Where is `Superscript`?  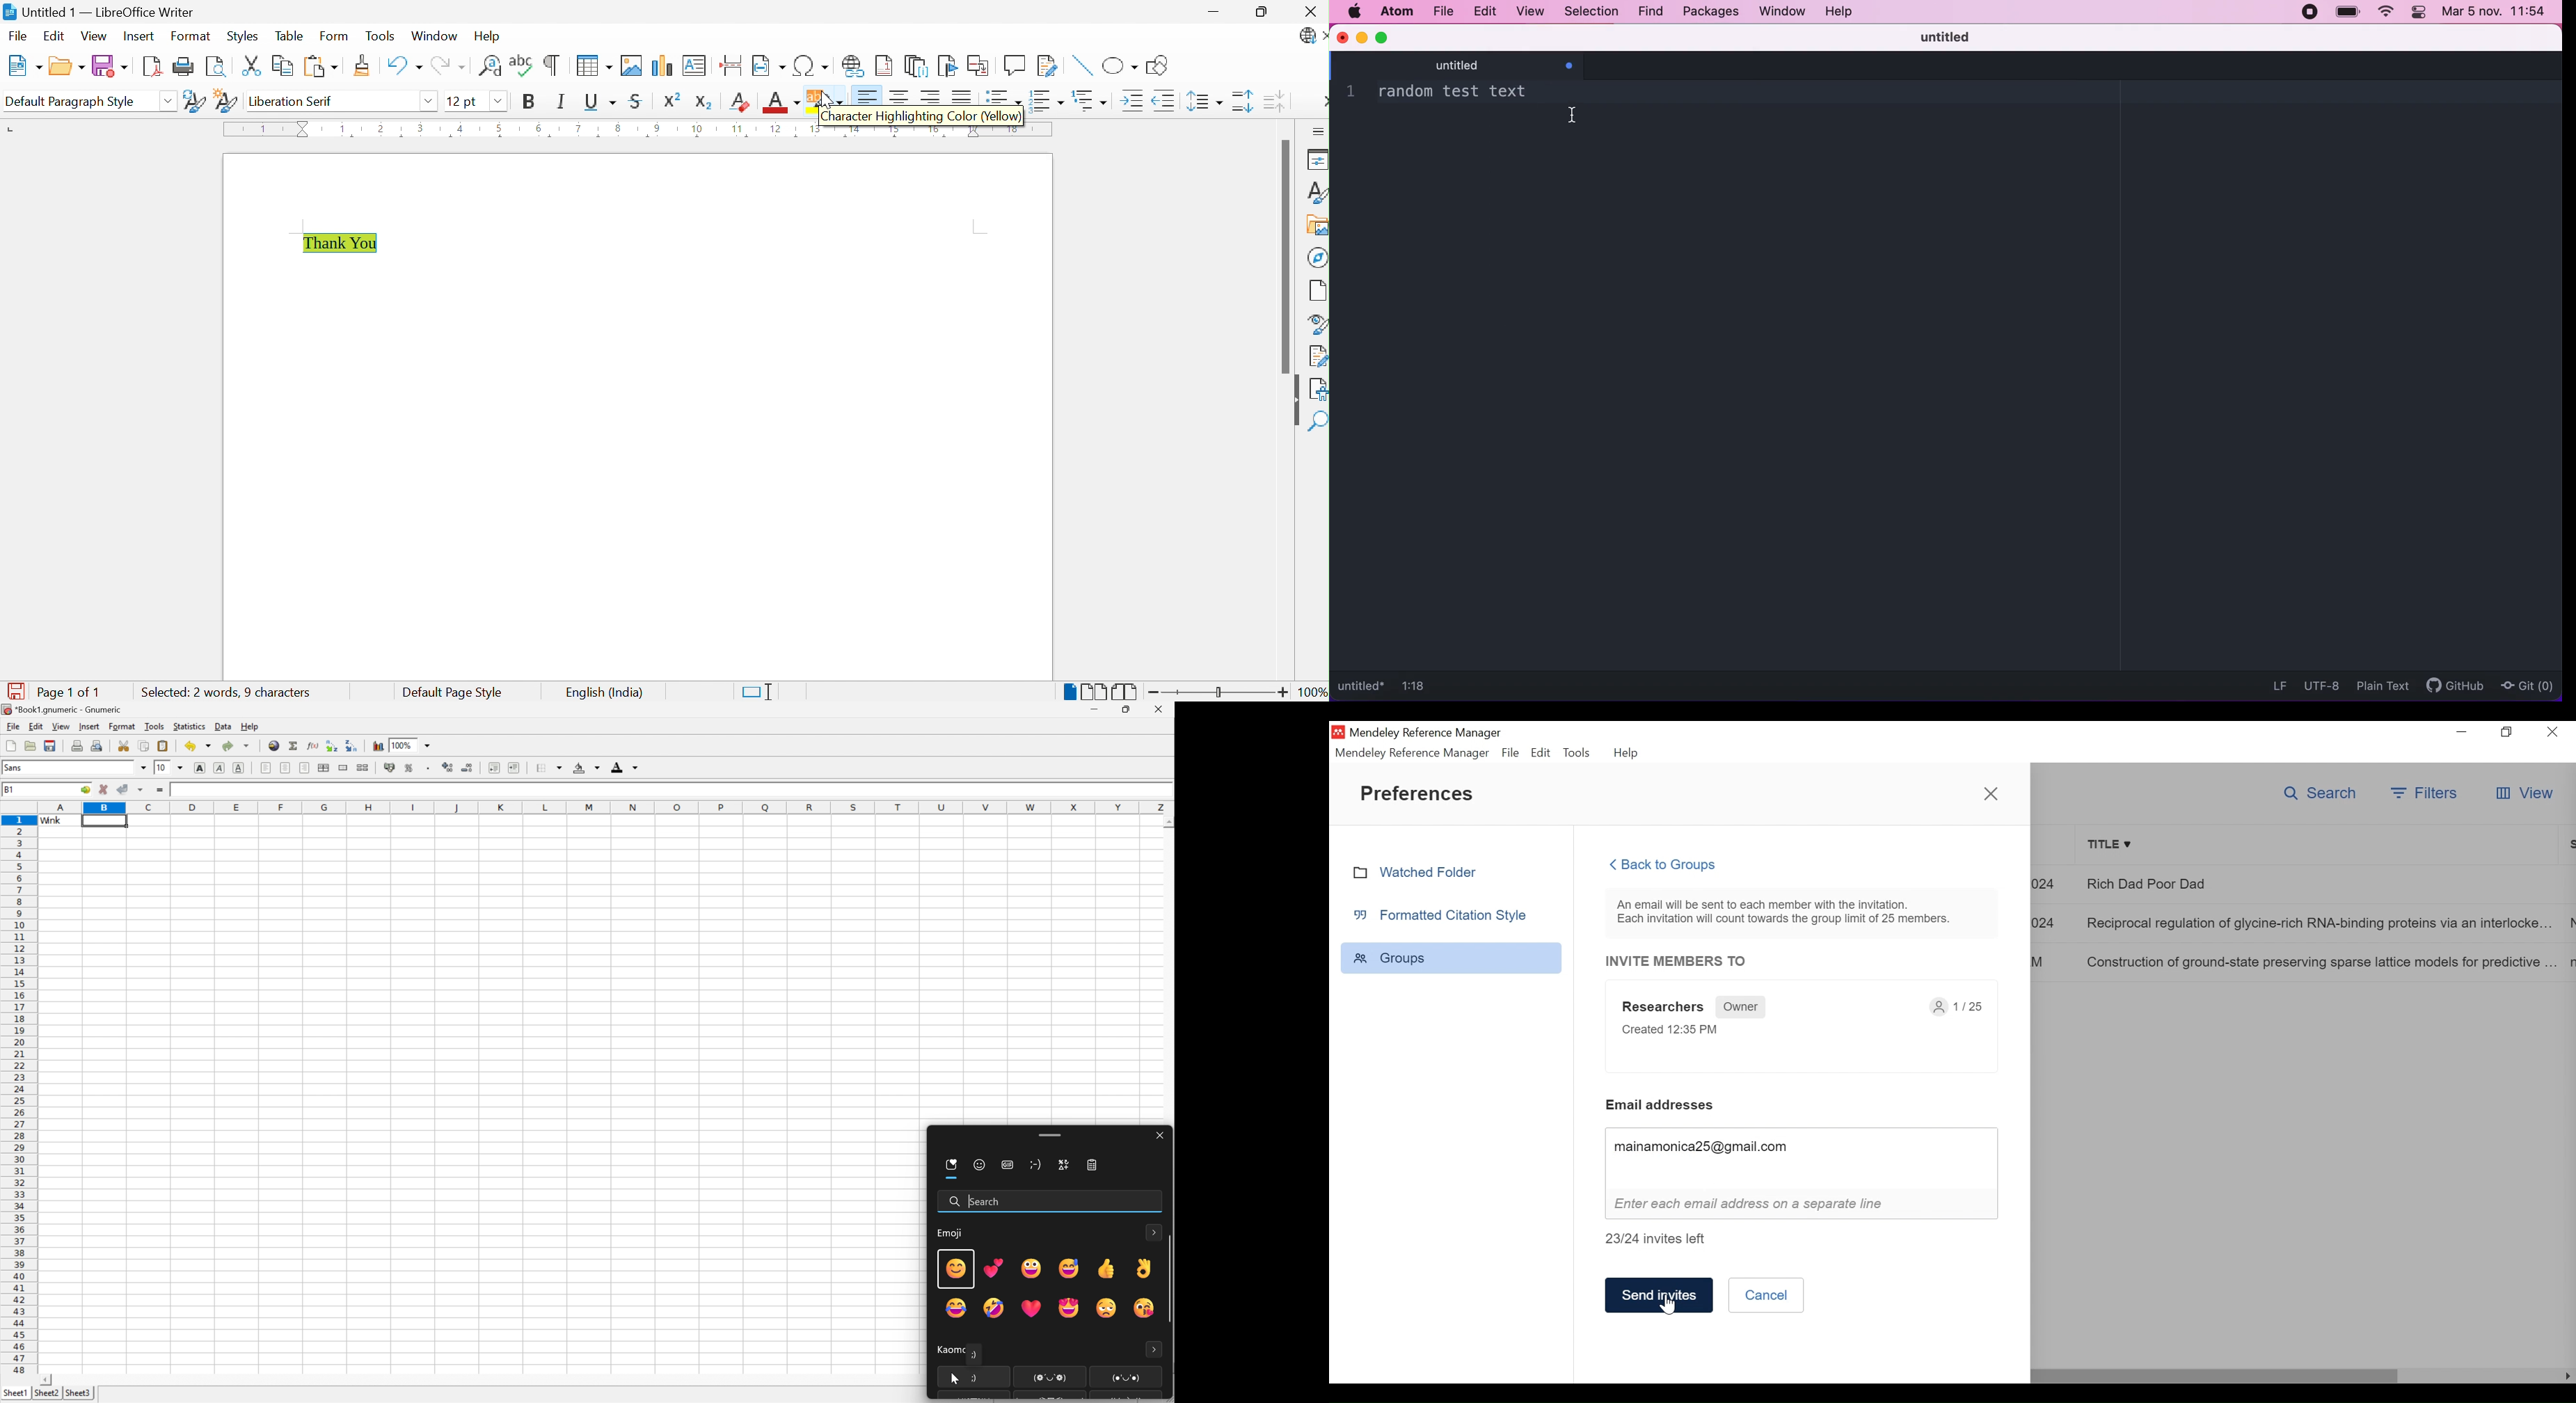
Superscript is located at coordinates (672, 100).